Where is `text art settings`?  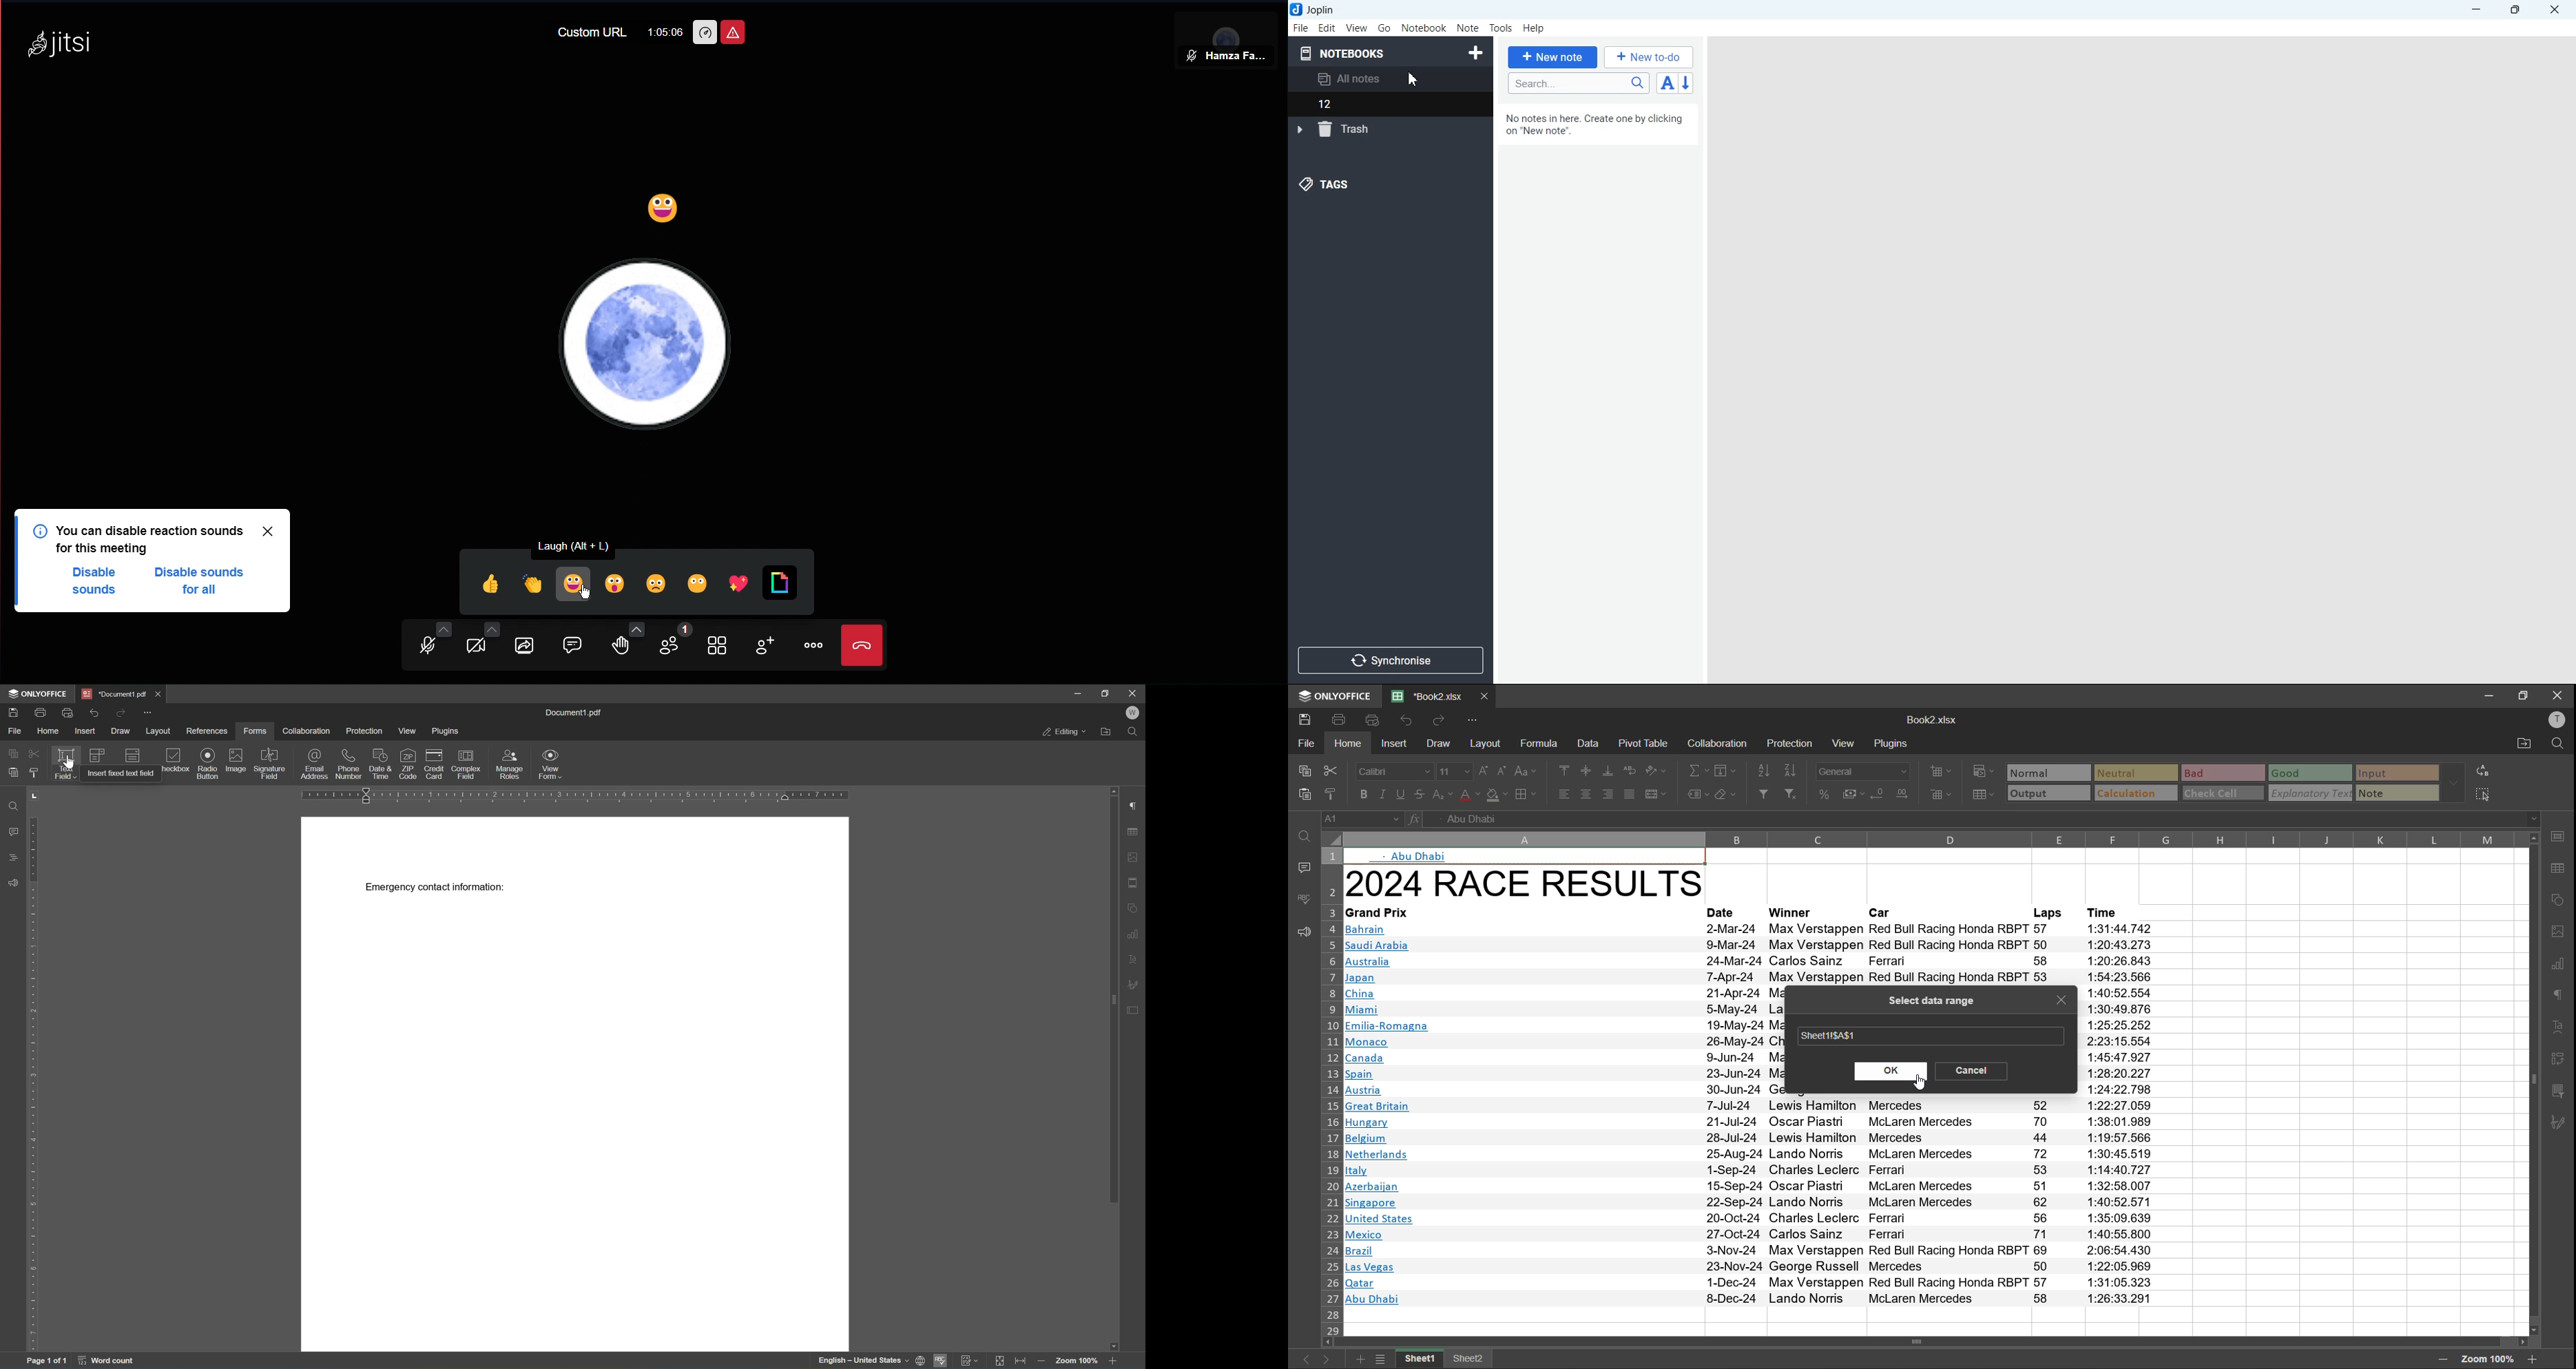 text art settings is located at coordinates (1134, 959).